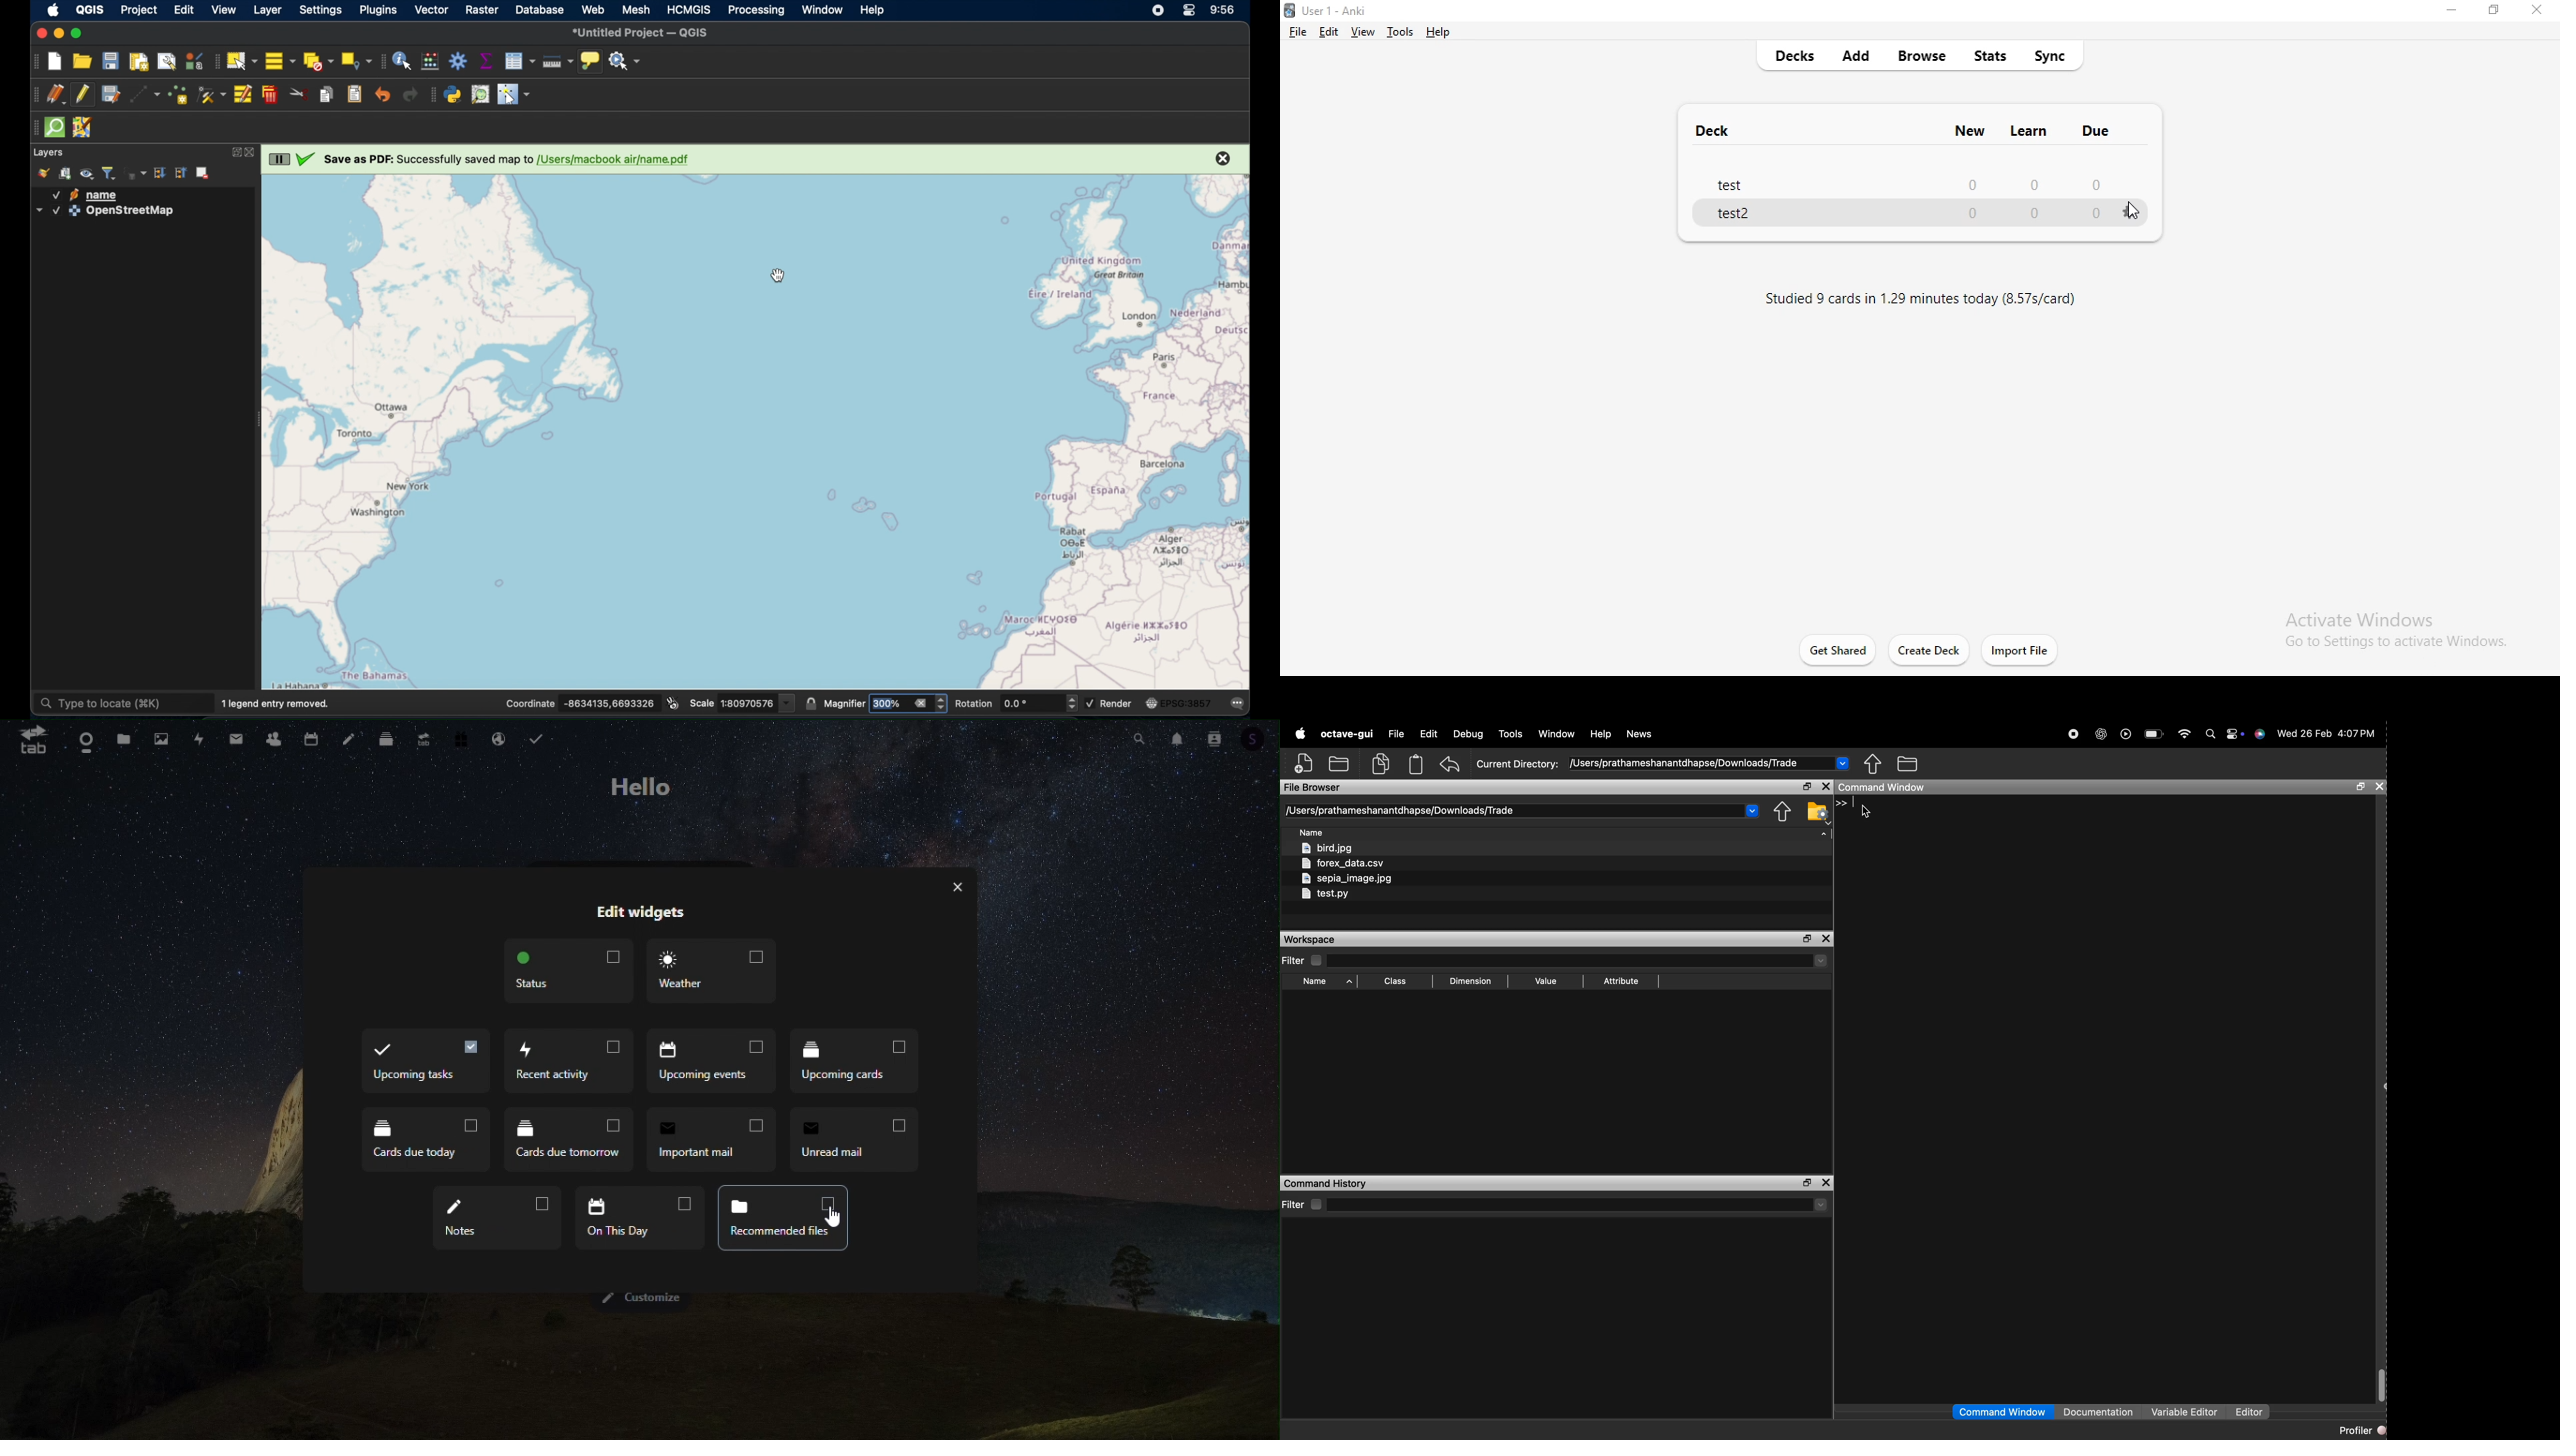  What do you see at coordinates (427, 1143) in the screenshot?
I see `cards due tomorrow` at bounding box center [427, 1143].